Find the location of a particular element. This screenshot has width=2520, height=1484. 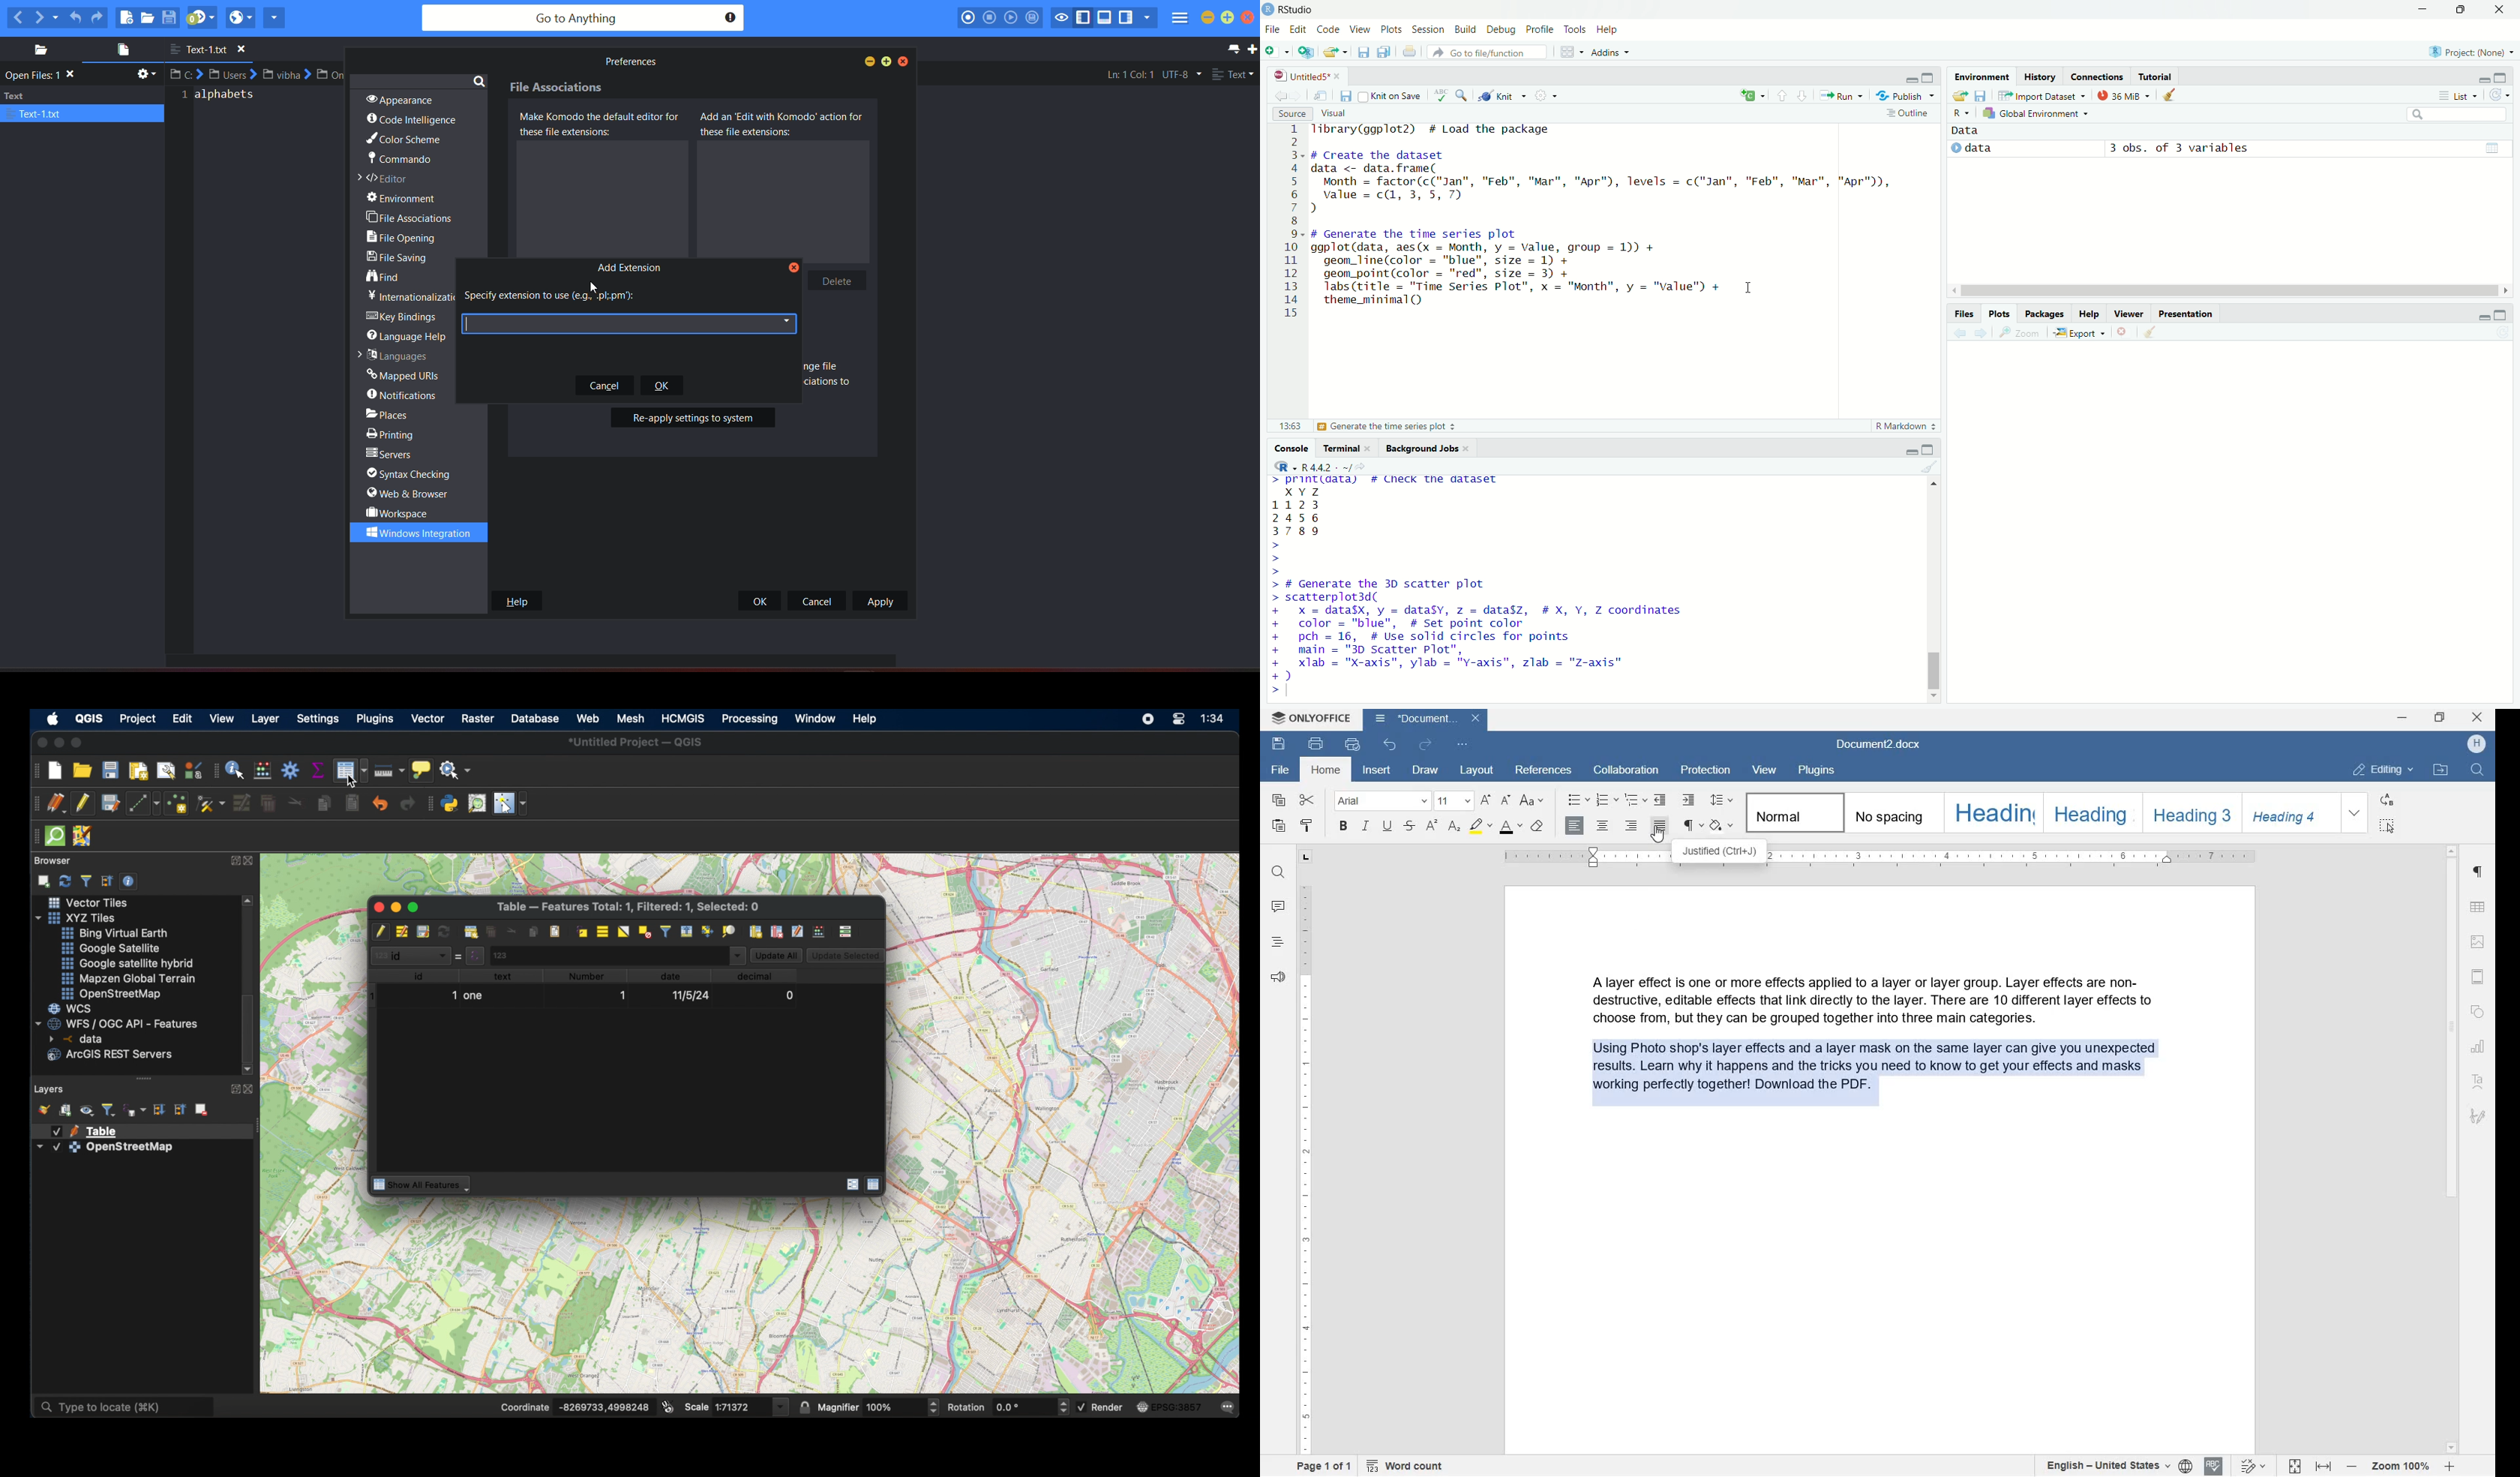

save all open documents is located at coordinates (1385, 53).